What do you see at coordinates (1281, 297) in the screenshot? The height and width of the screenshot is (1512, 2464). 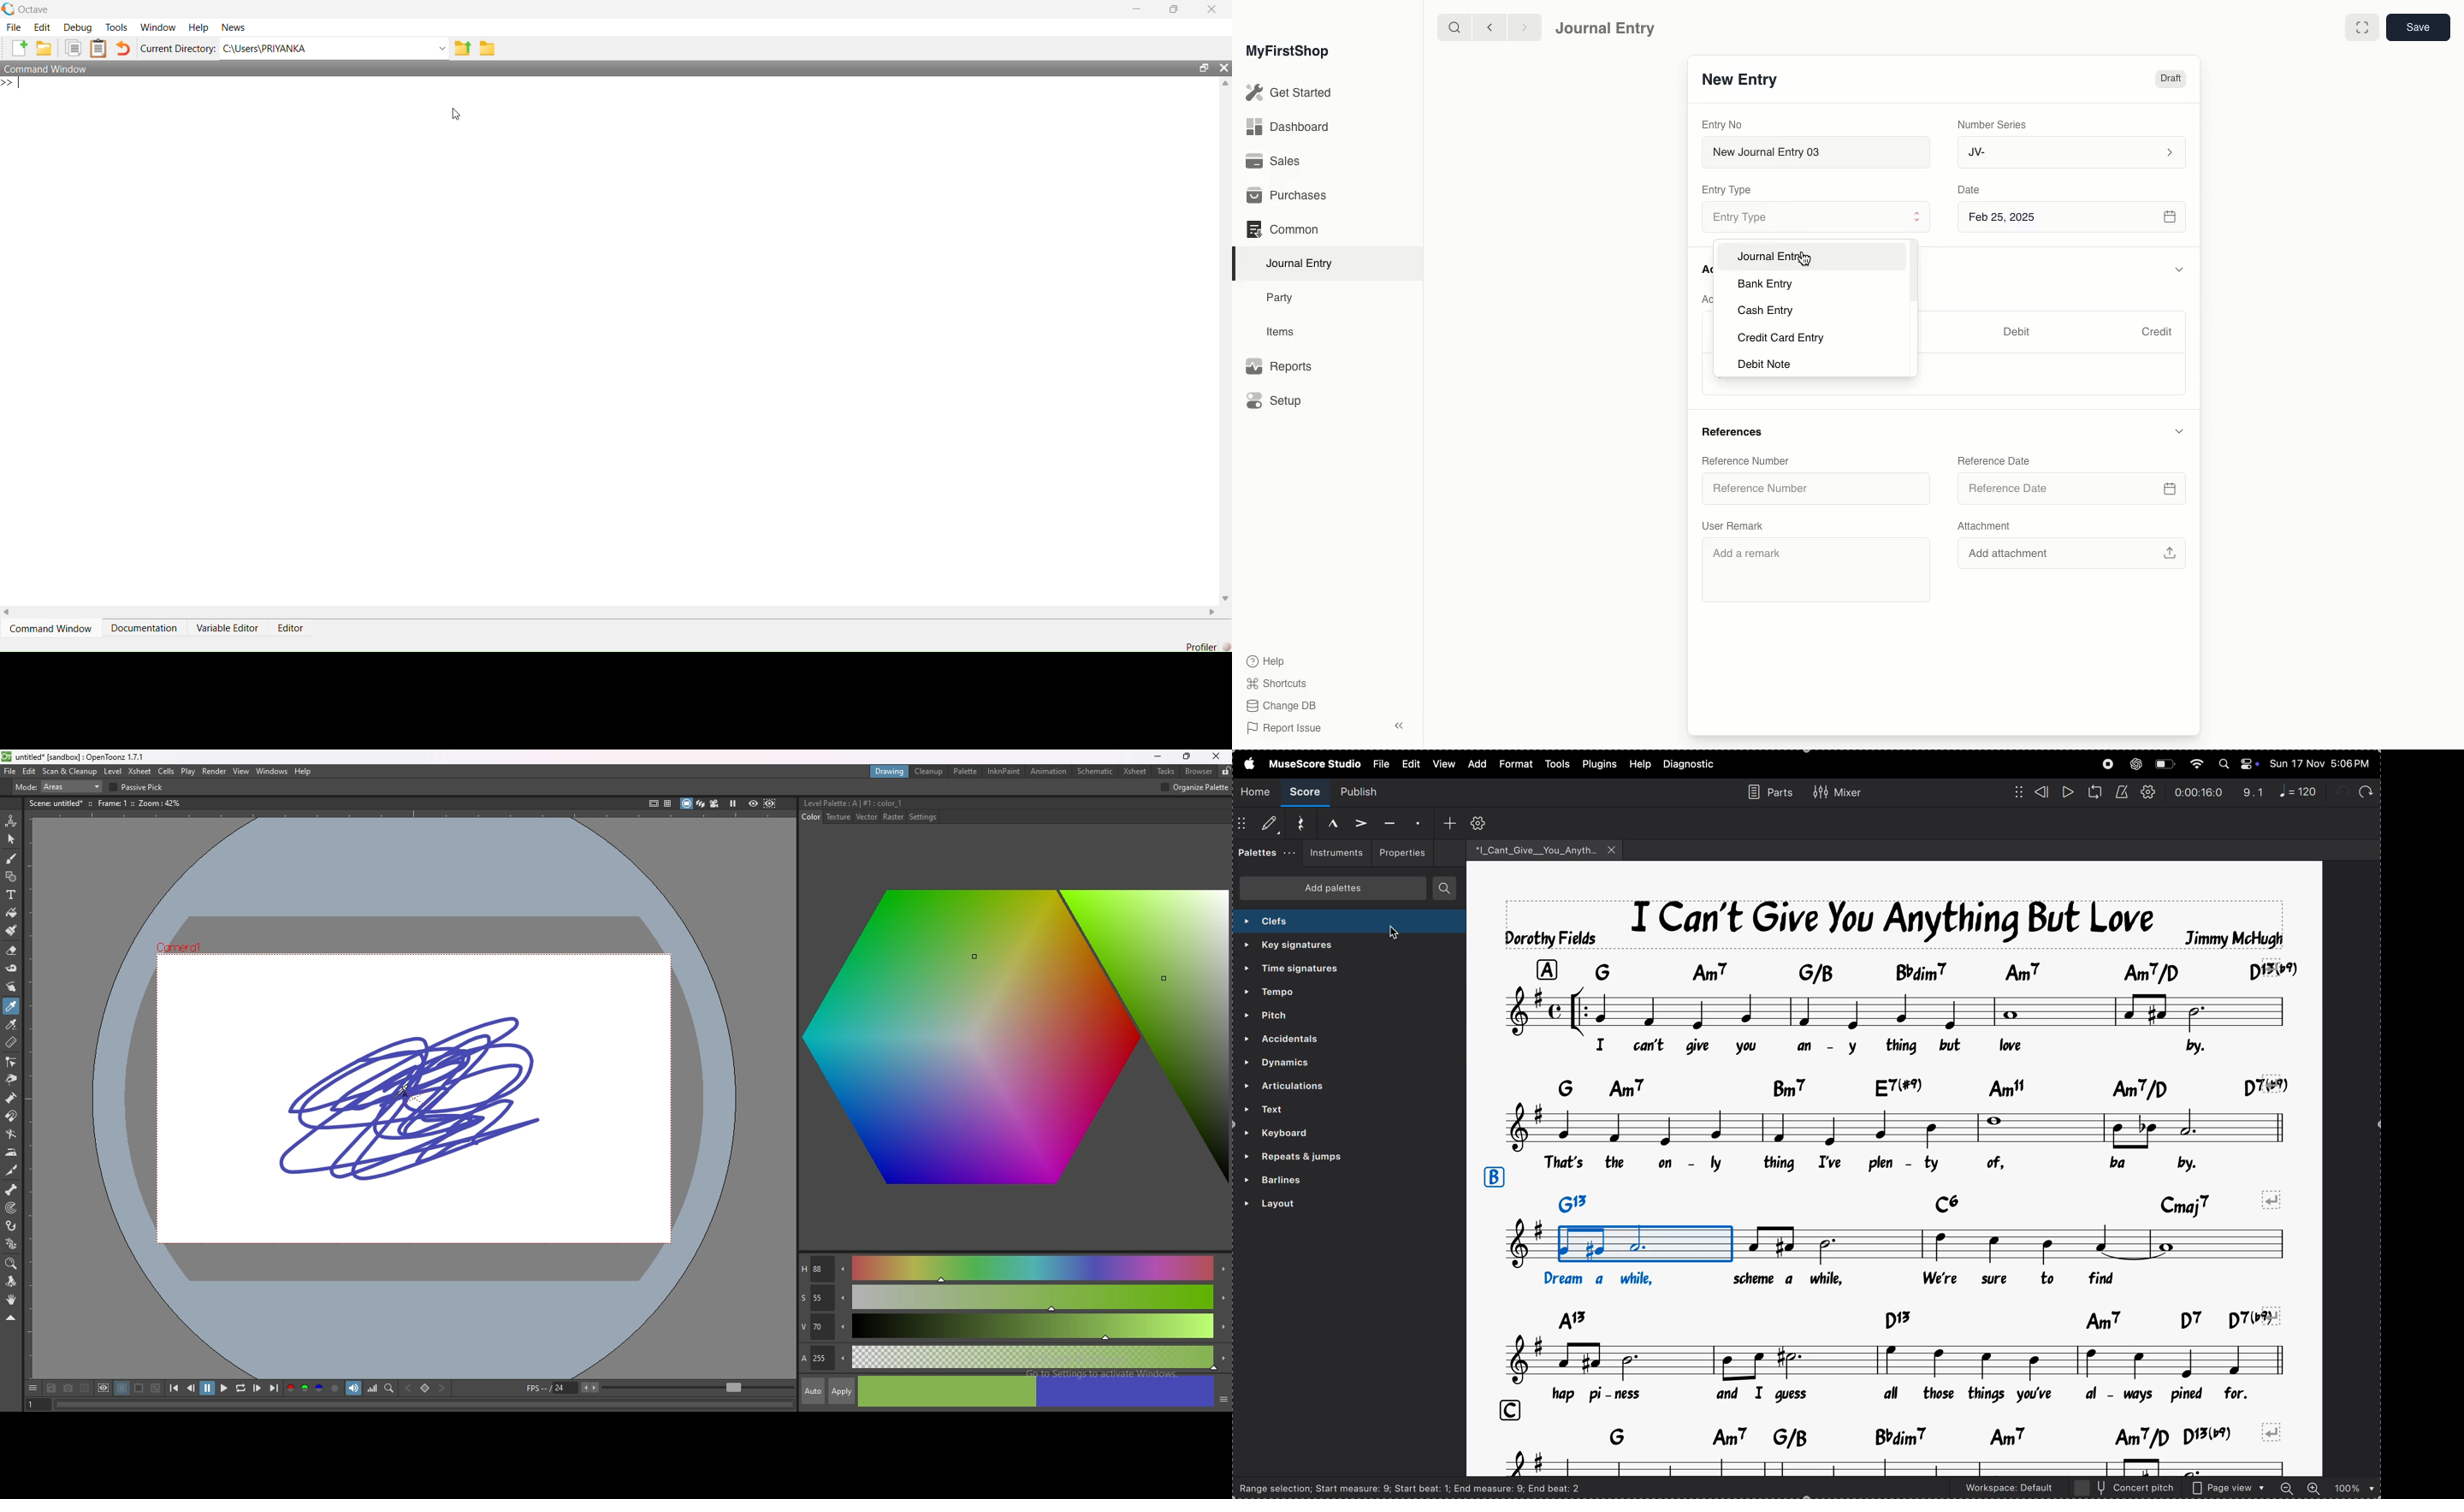 I see `Party` at bounding box center [1281, 297].